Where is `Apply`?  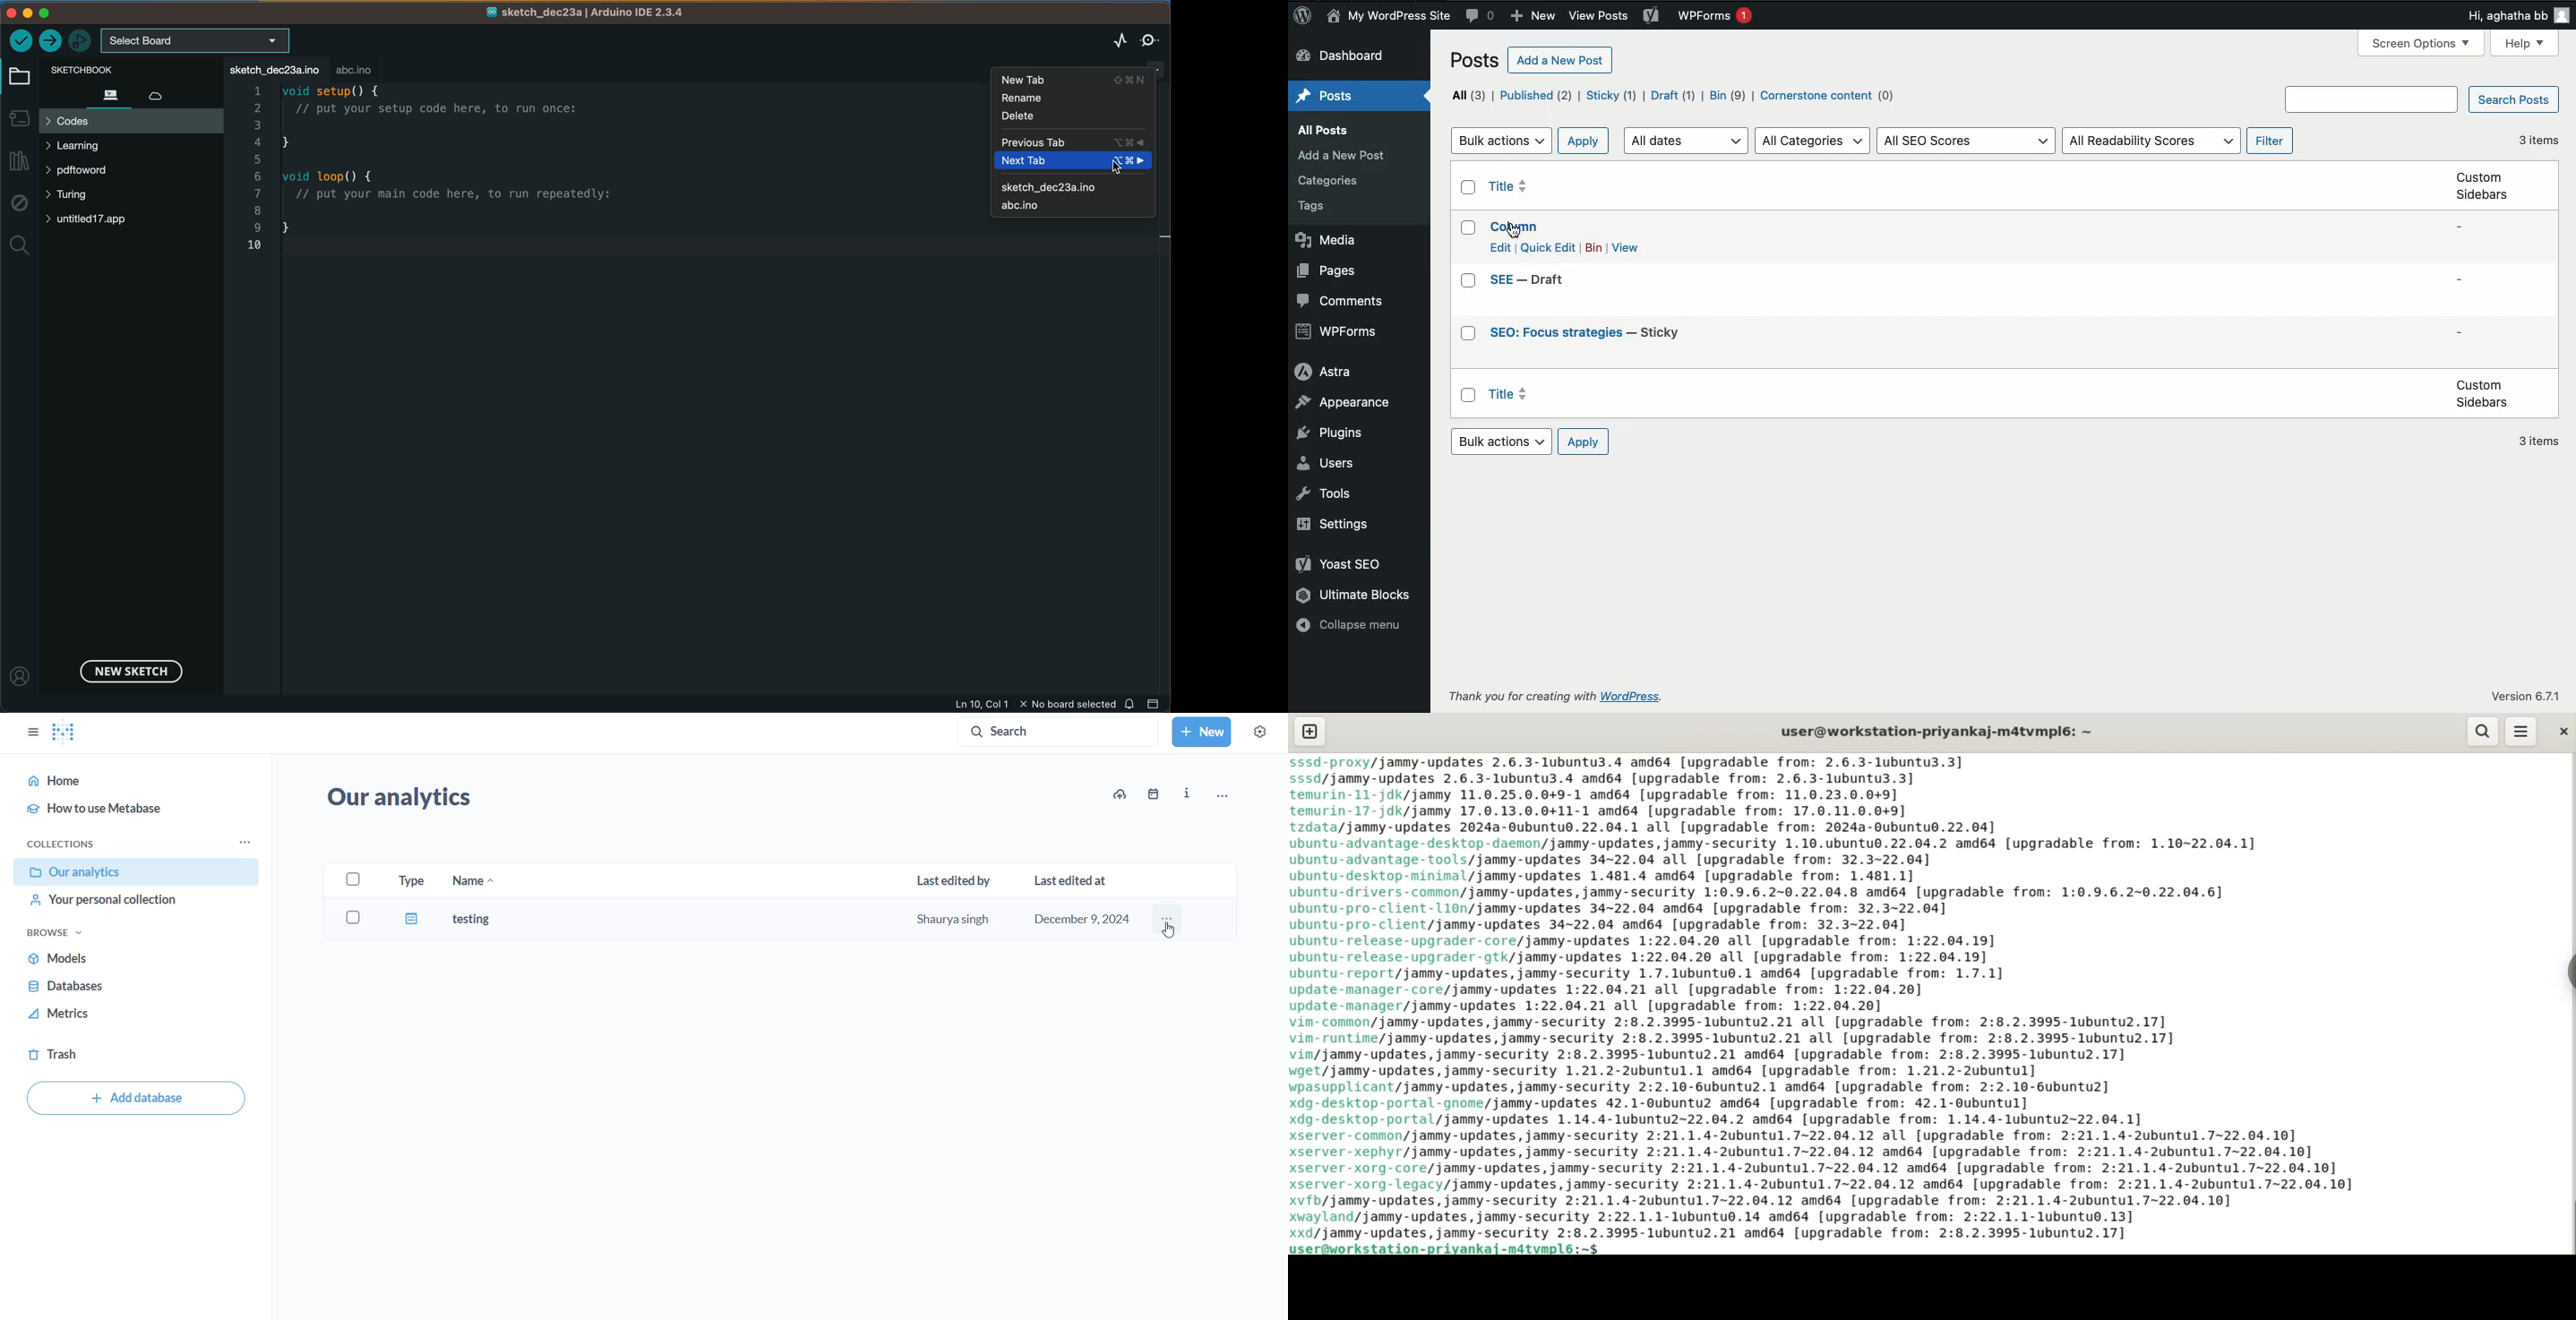
Apply is located at coordinates (1584, 443).